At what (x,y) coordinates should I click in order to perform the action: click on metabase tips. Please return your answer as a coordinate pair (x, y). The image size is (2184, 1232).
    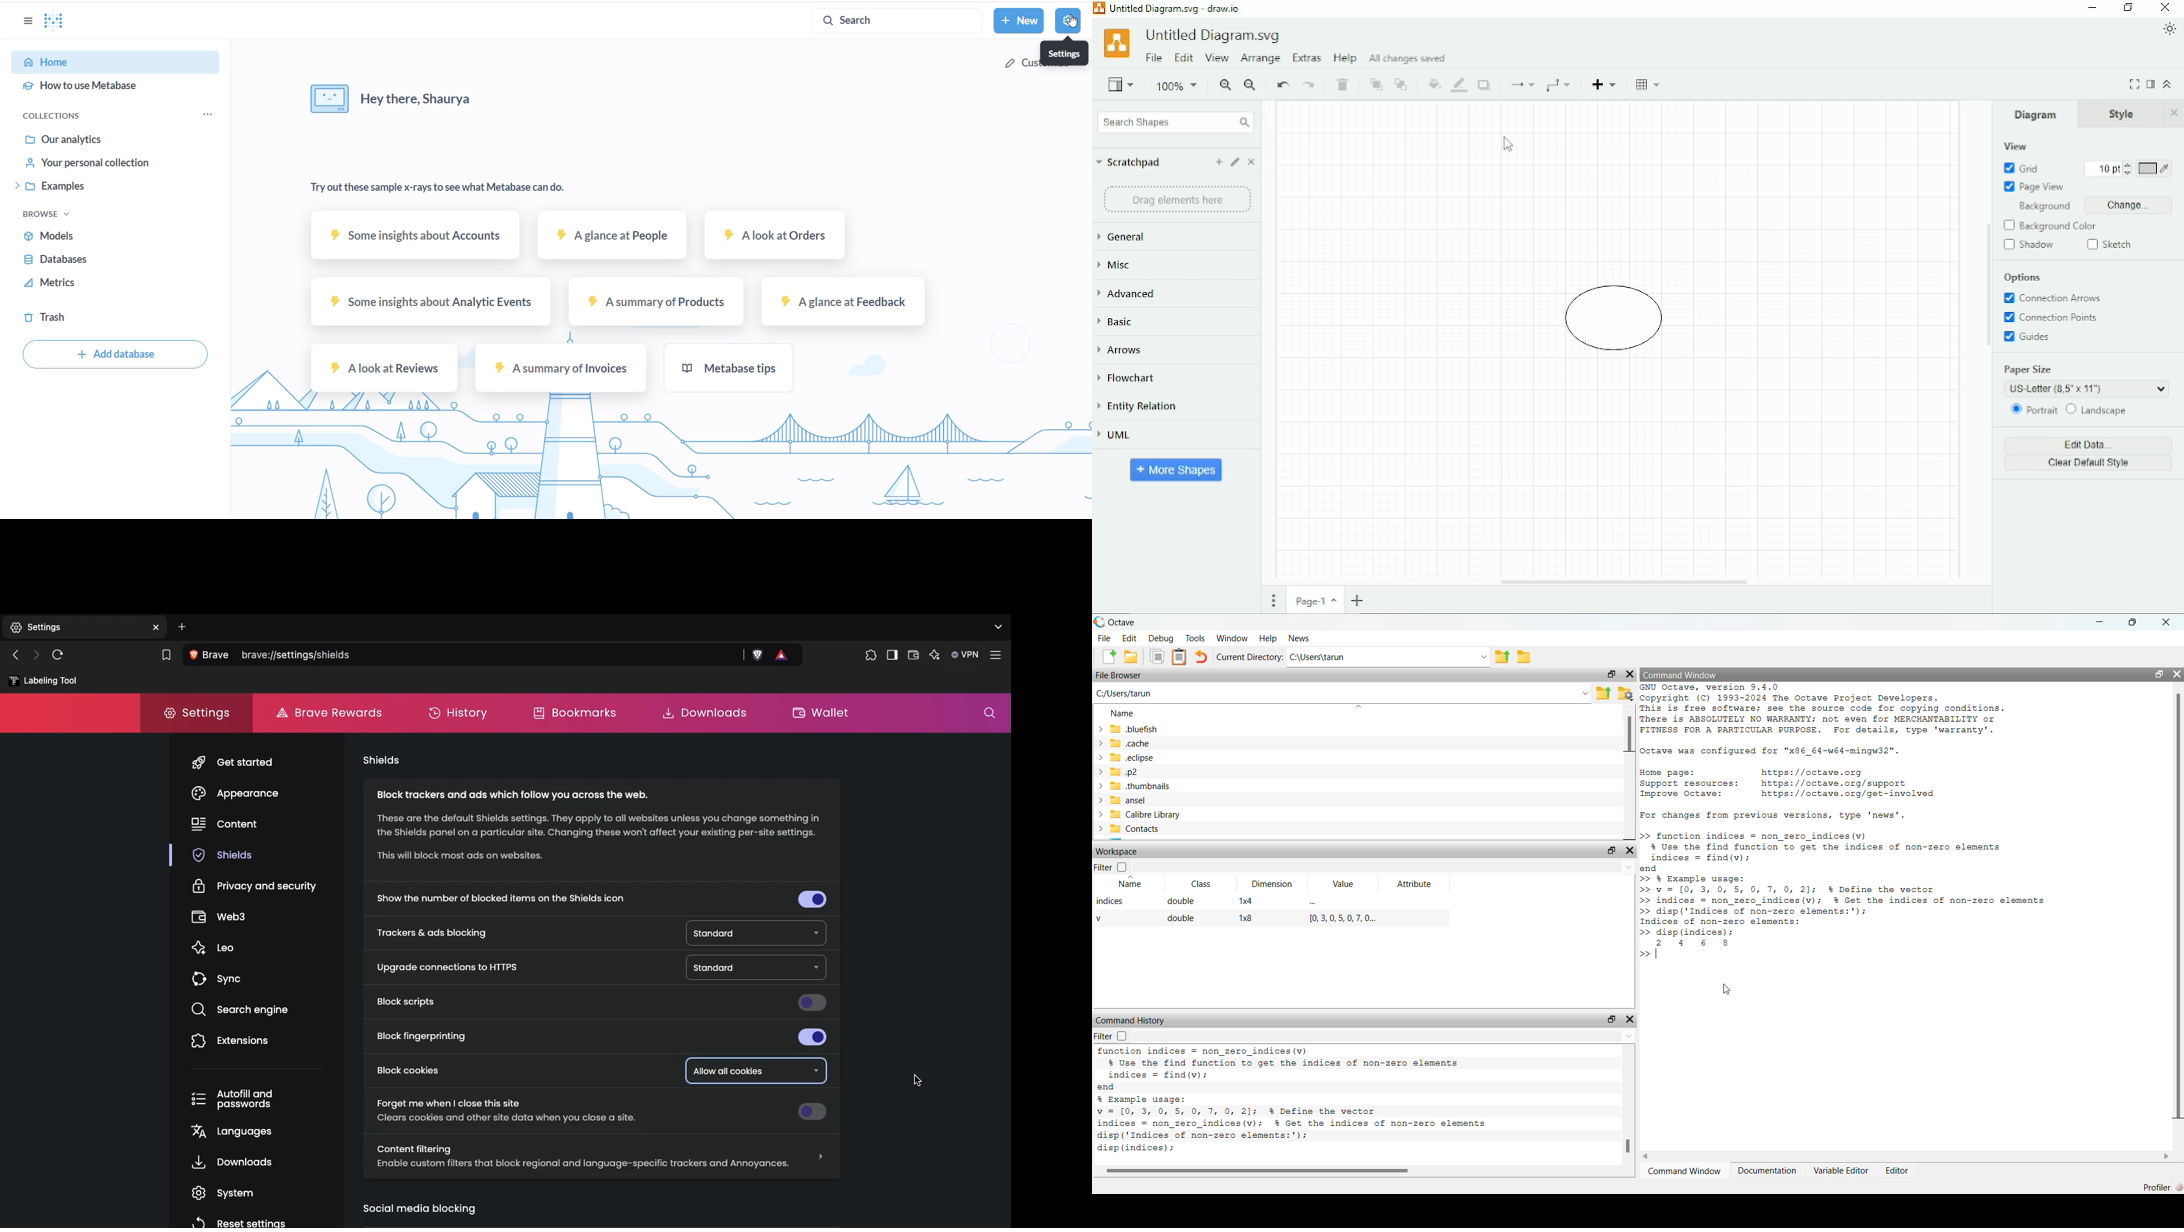
    Looking at the image, I should click on (729, 370).